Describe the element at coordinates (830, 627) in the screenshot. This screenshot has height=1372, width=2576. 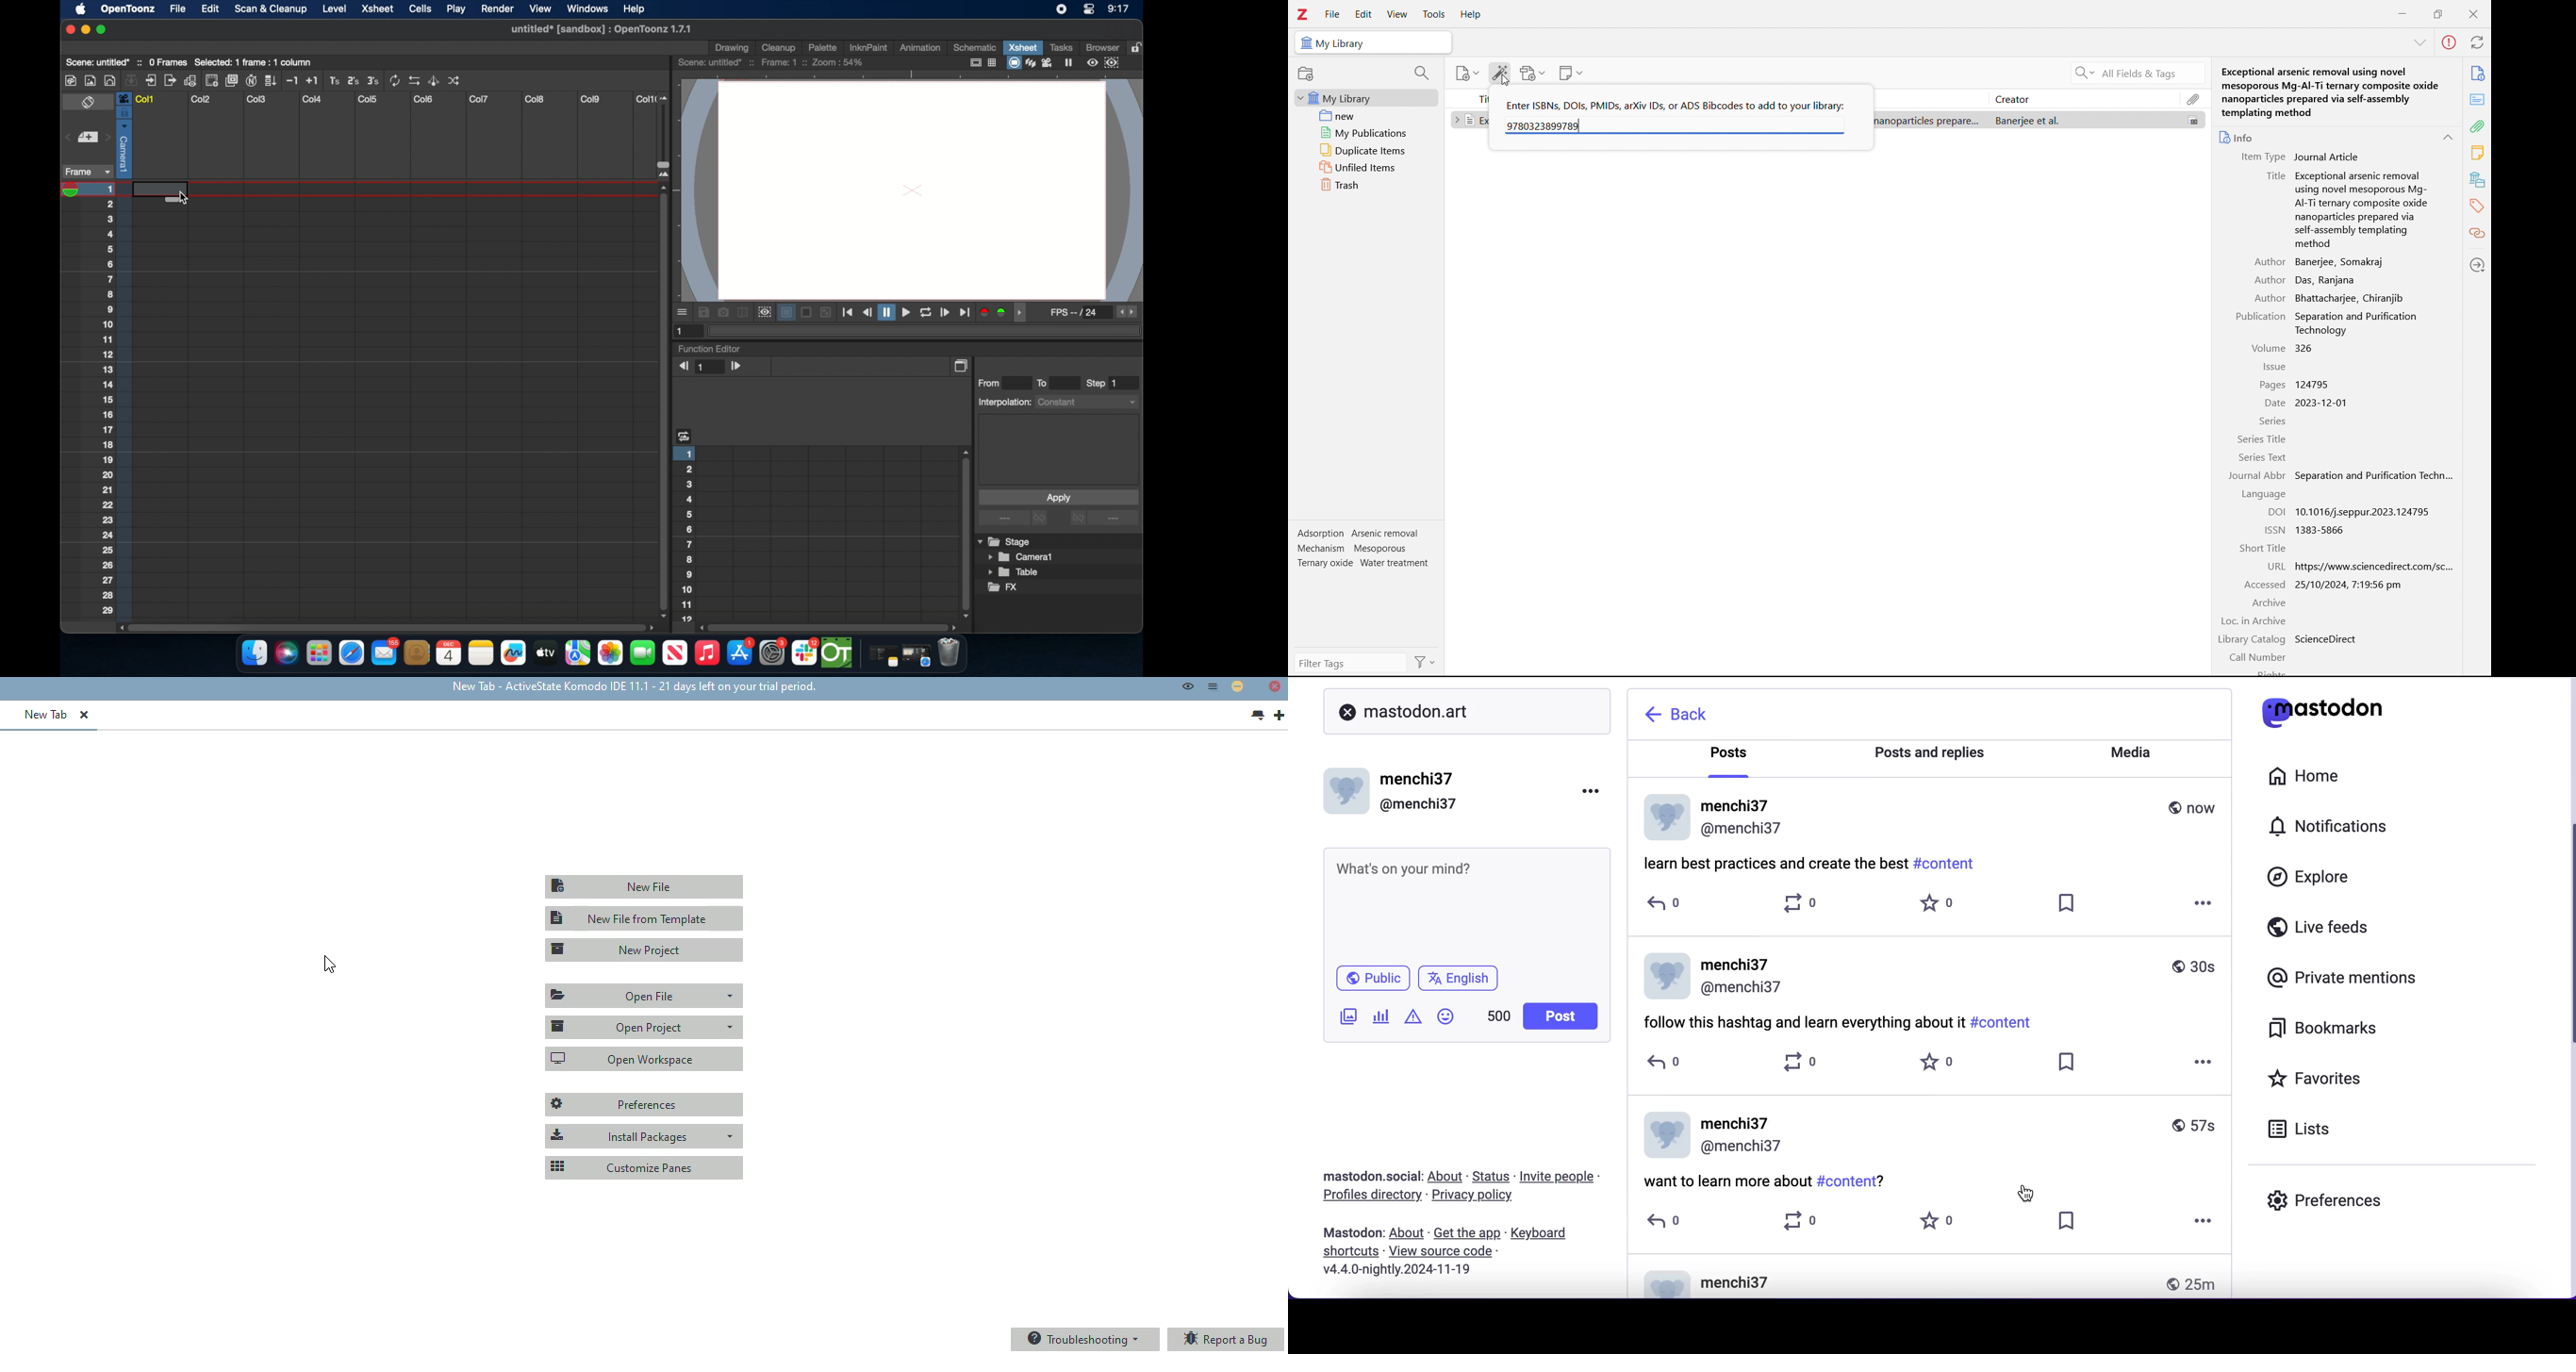
I see `scroll box` at that location.